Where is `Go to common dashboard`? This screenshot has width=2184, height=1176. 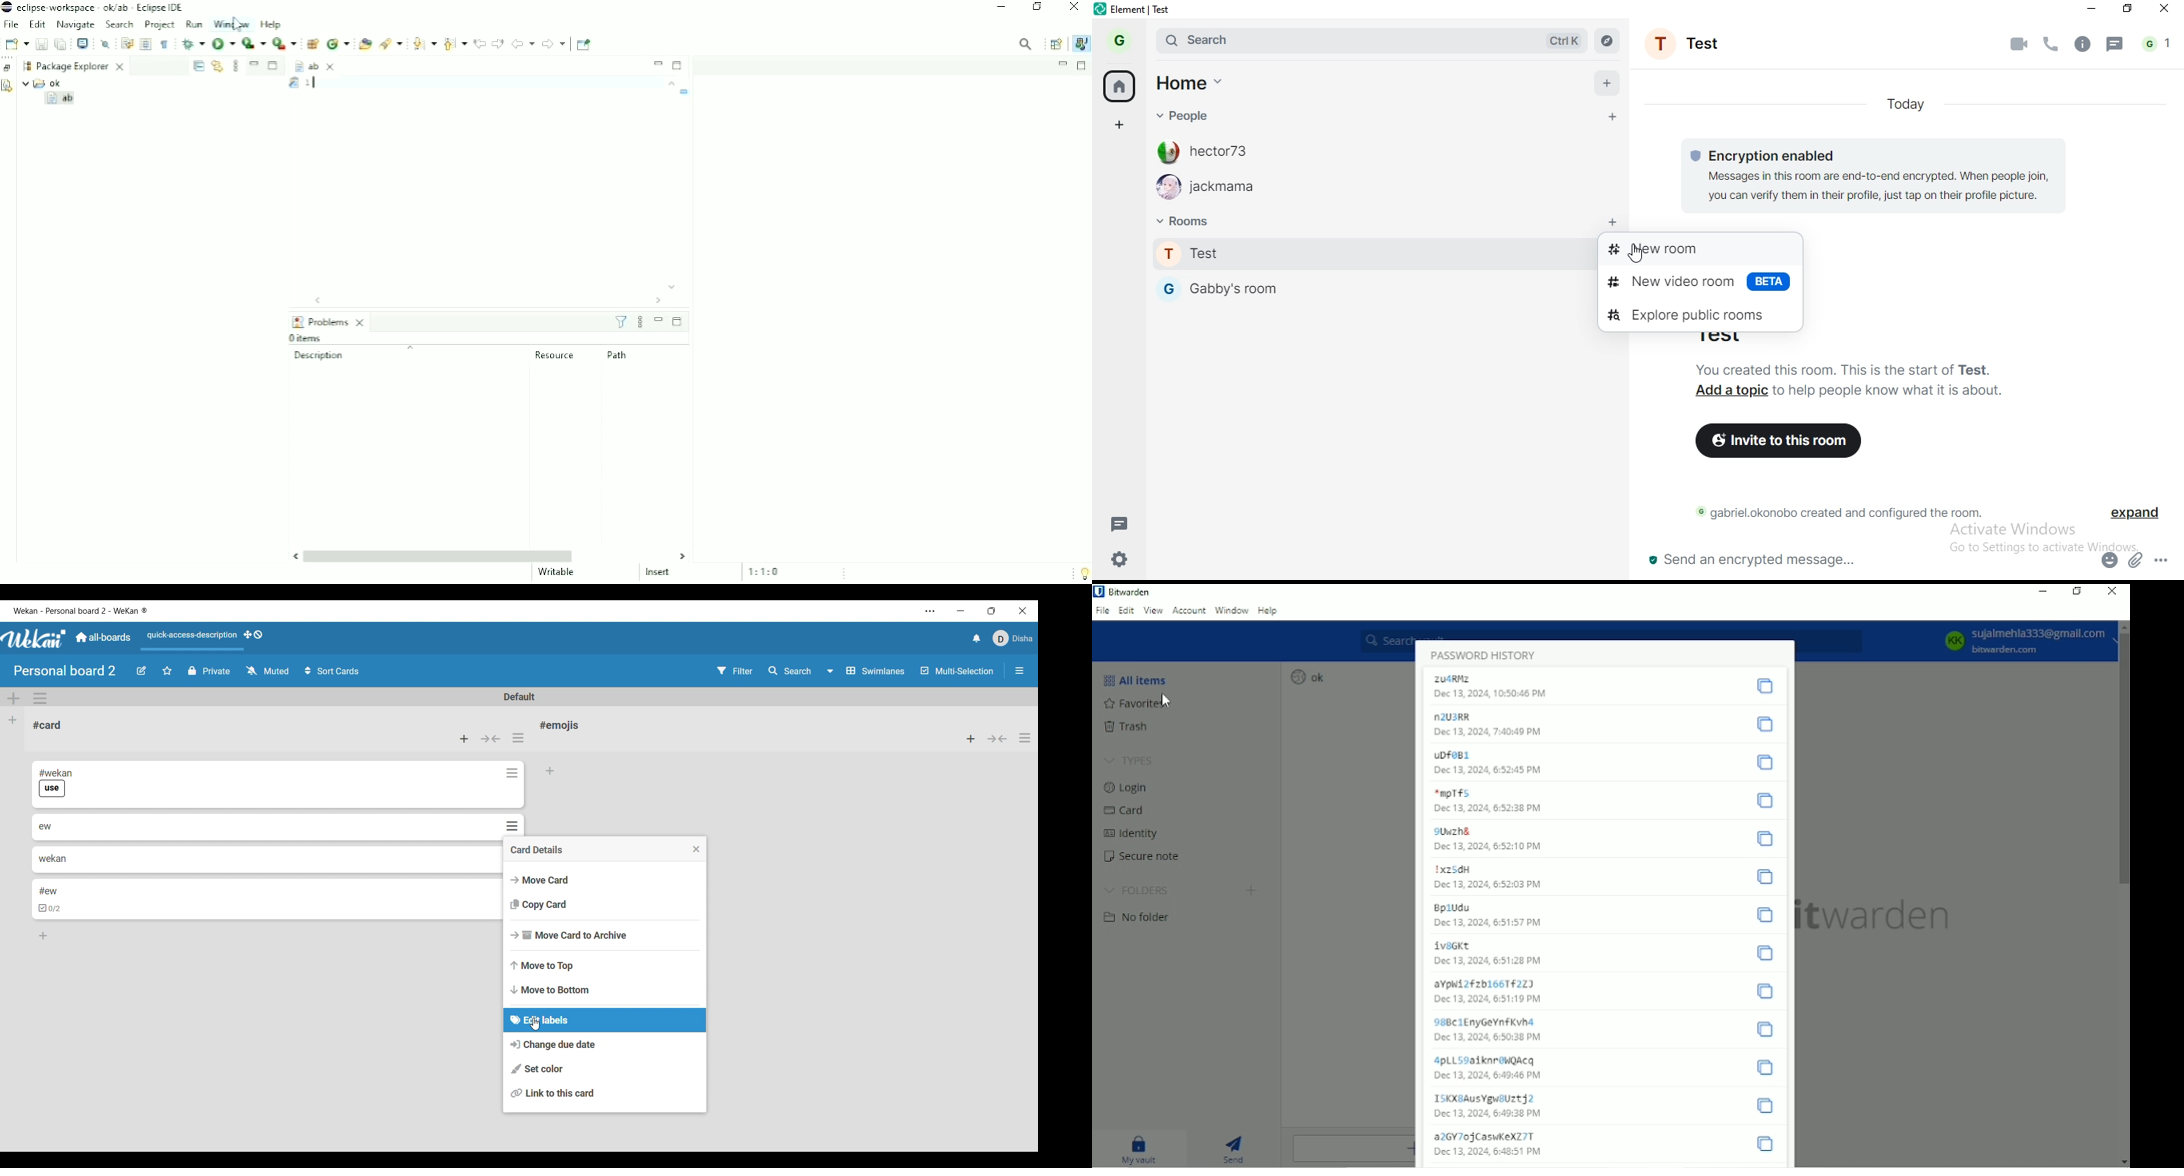 Go to common dashboard is located at coordinates (103, 637).